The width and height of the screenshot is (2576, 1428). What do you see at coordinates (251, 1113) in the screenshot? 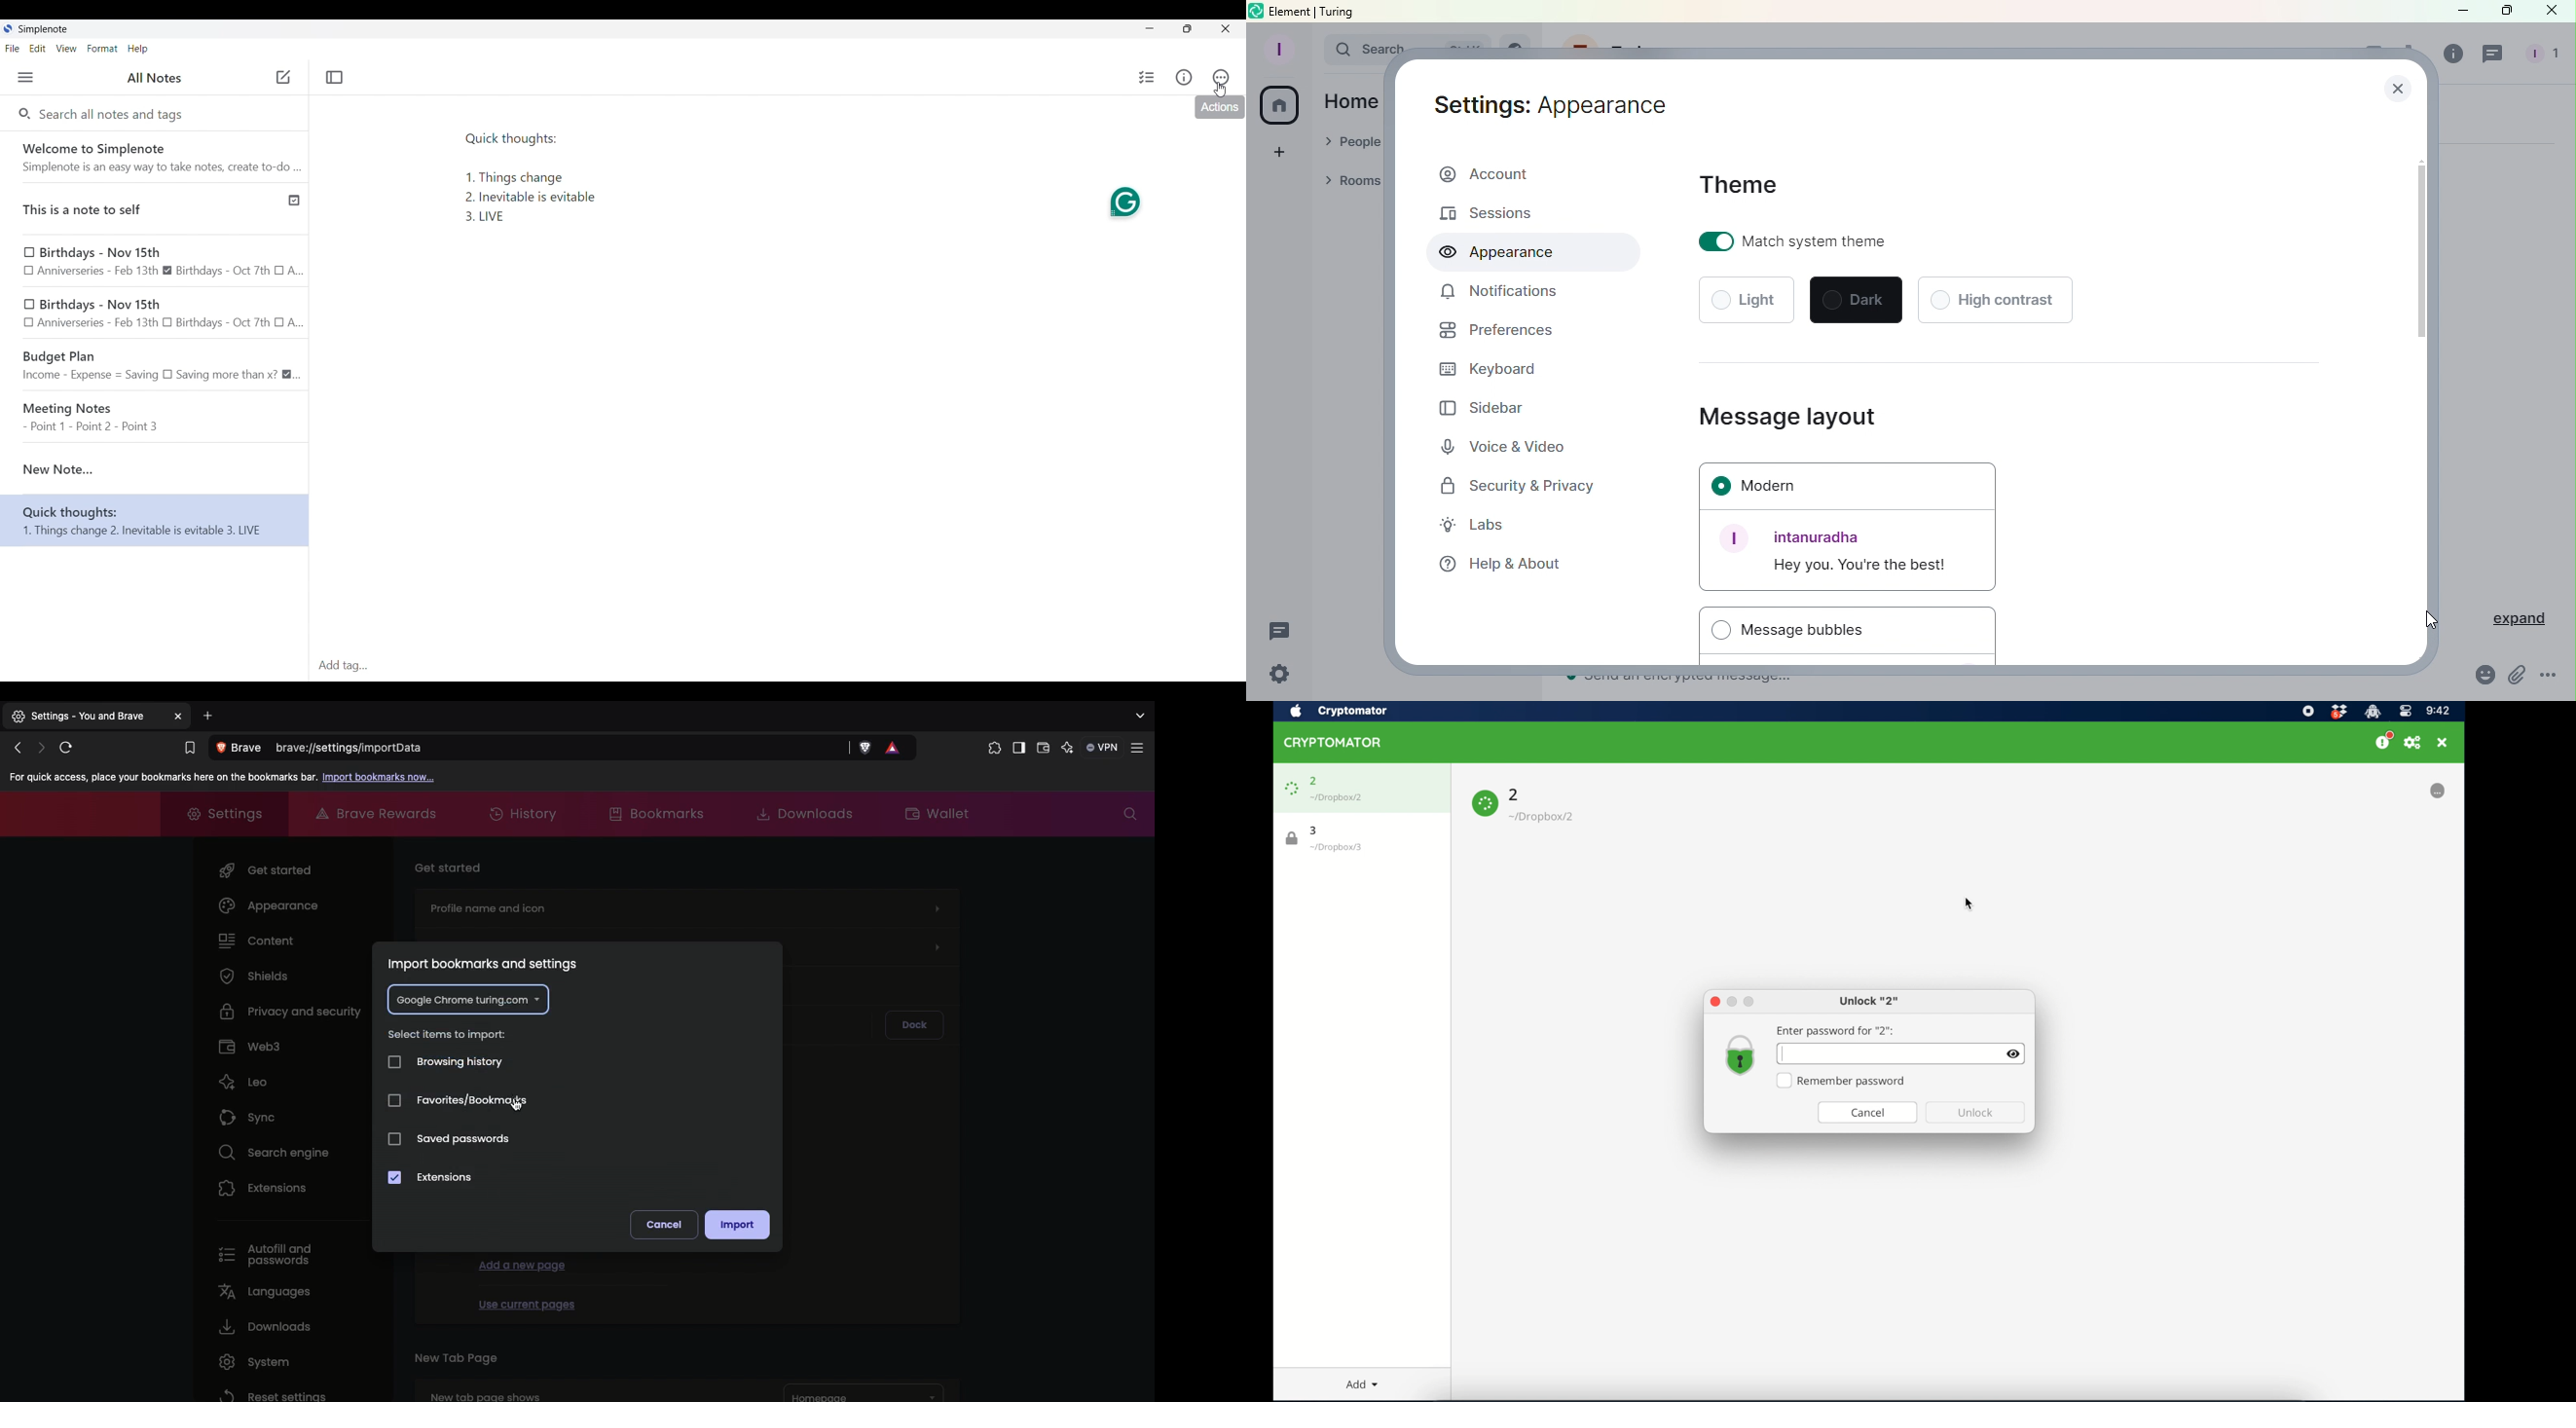
I see `Sync` at bounding box center [251, 1113].